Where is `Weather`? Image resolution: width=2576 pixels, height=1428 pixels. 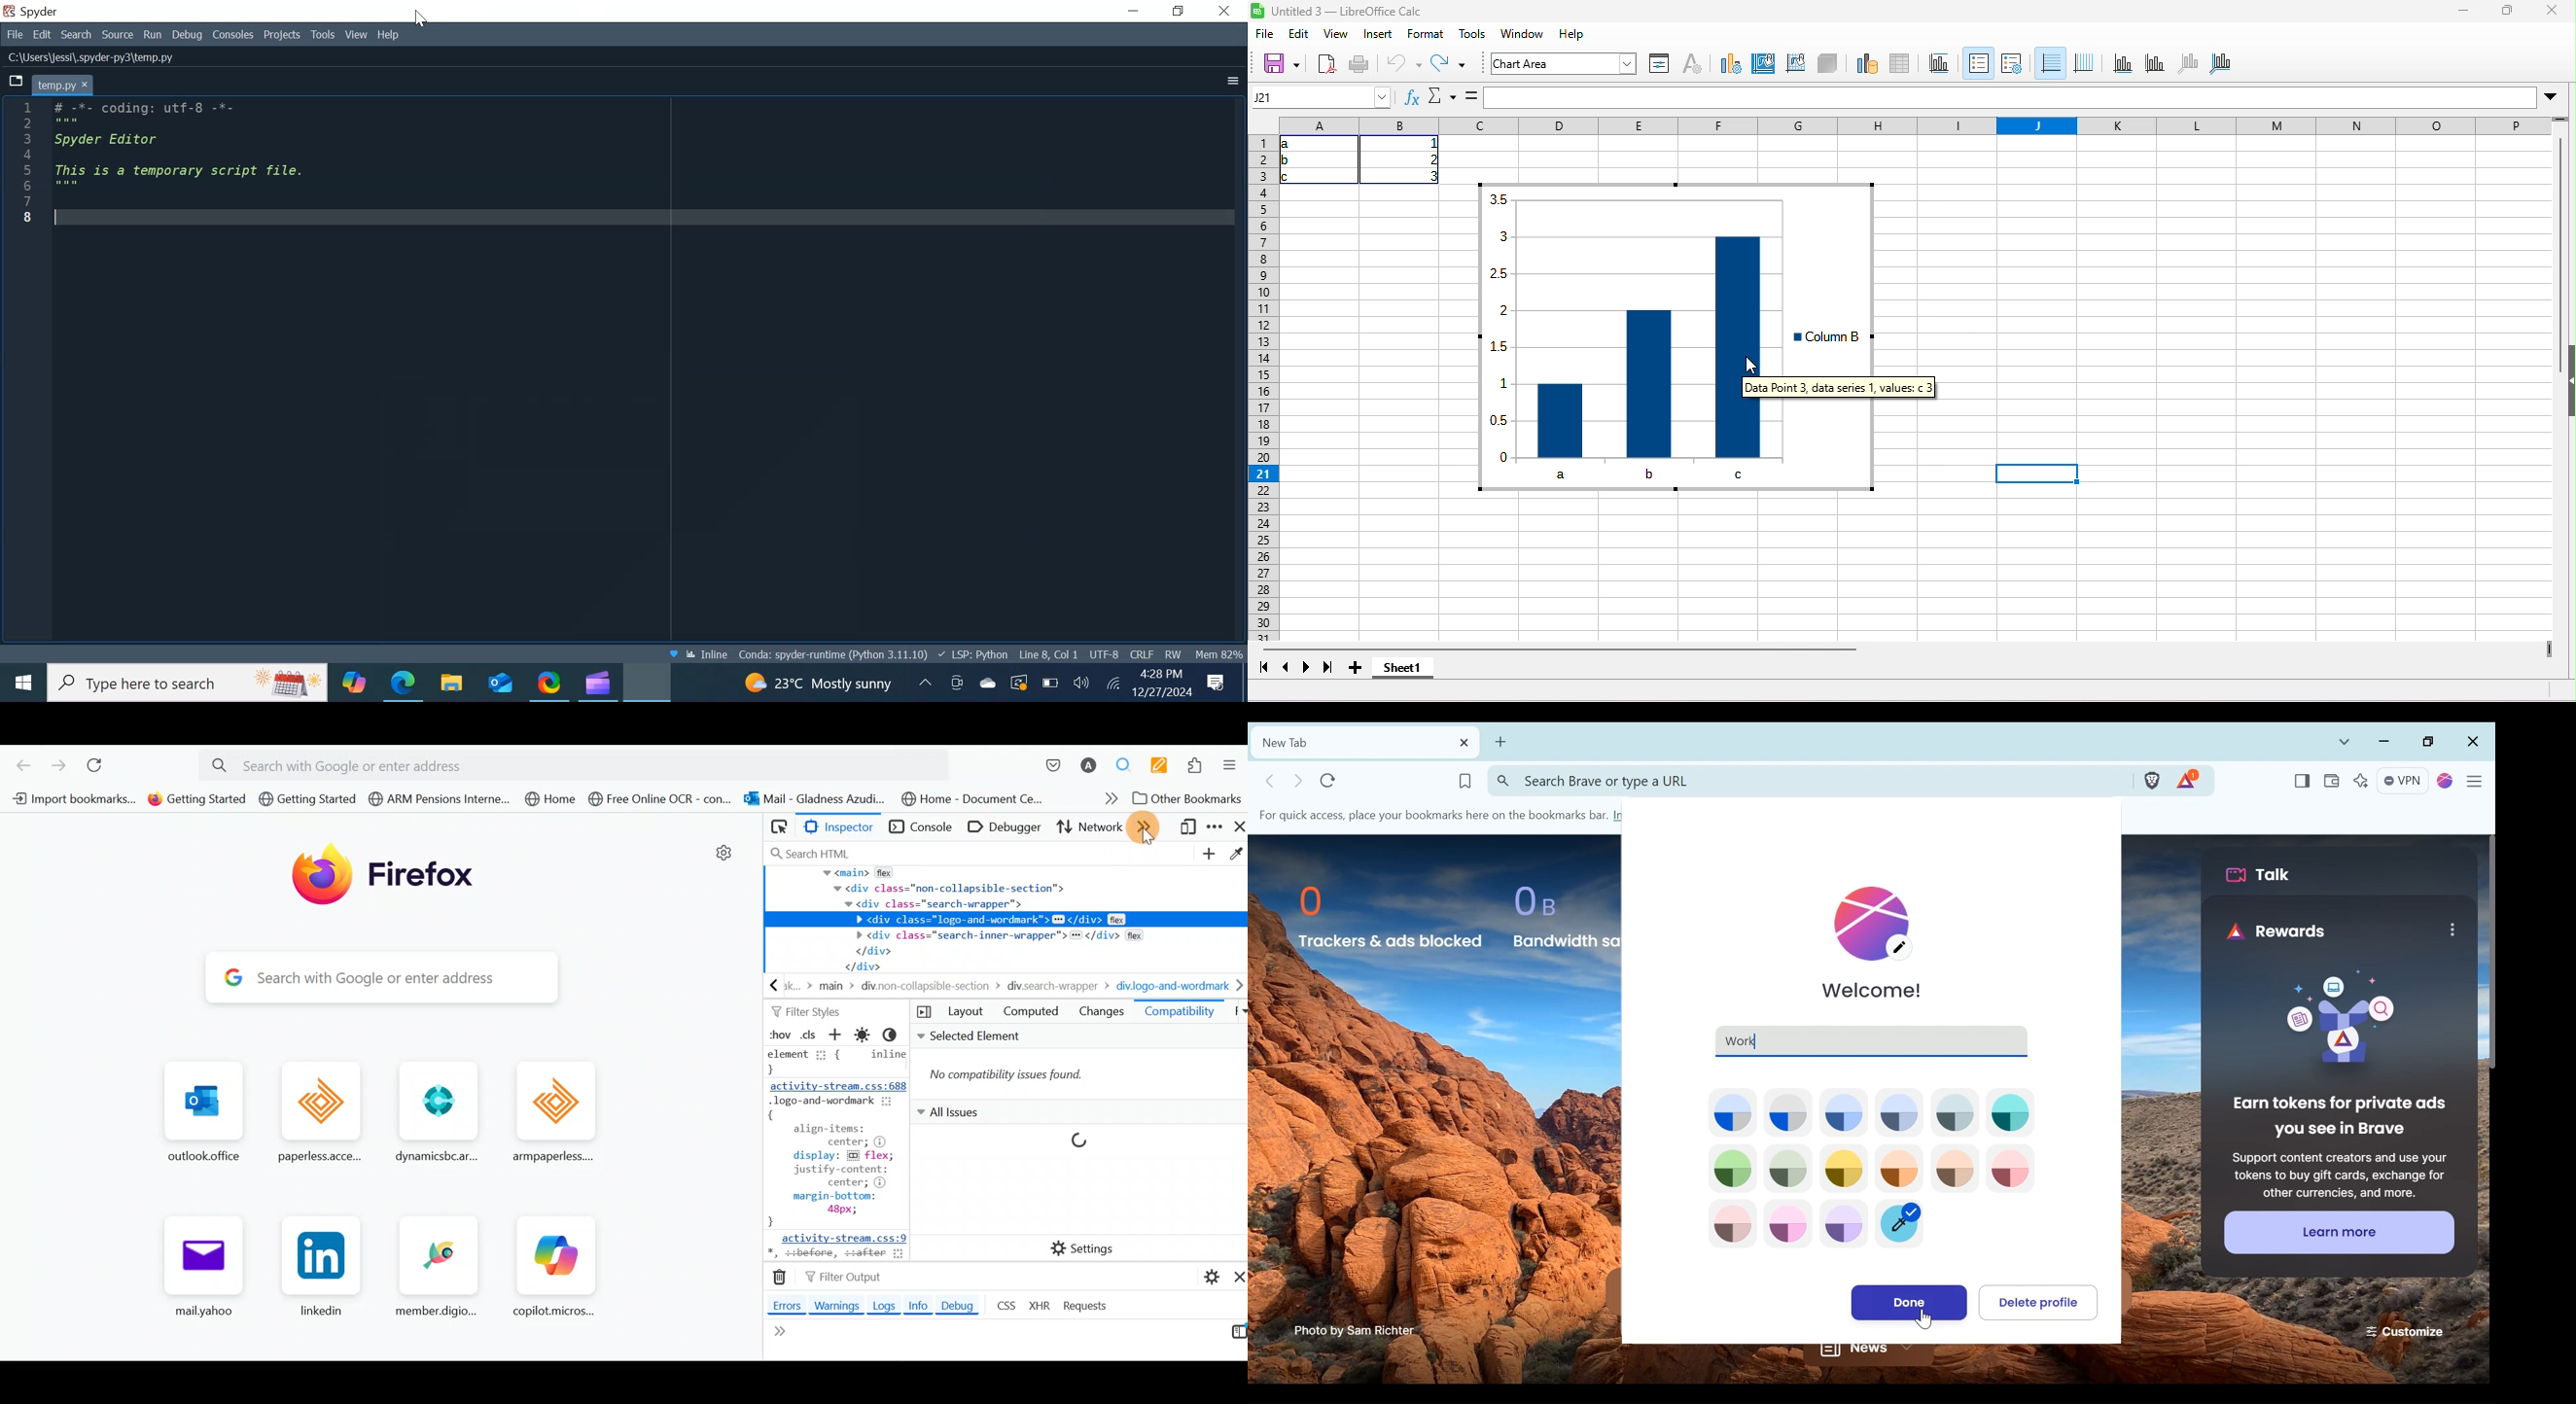
Weather is located at coordinates (813, 685).